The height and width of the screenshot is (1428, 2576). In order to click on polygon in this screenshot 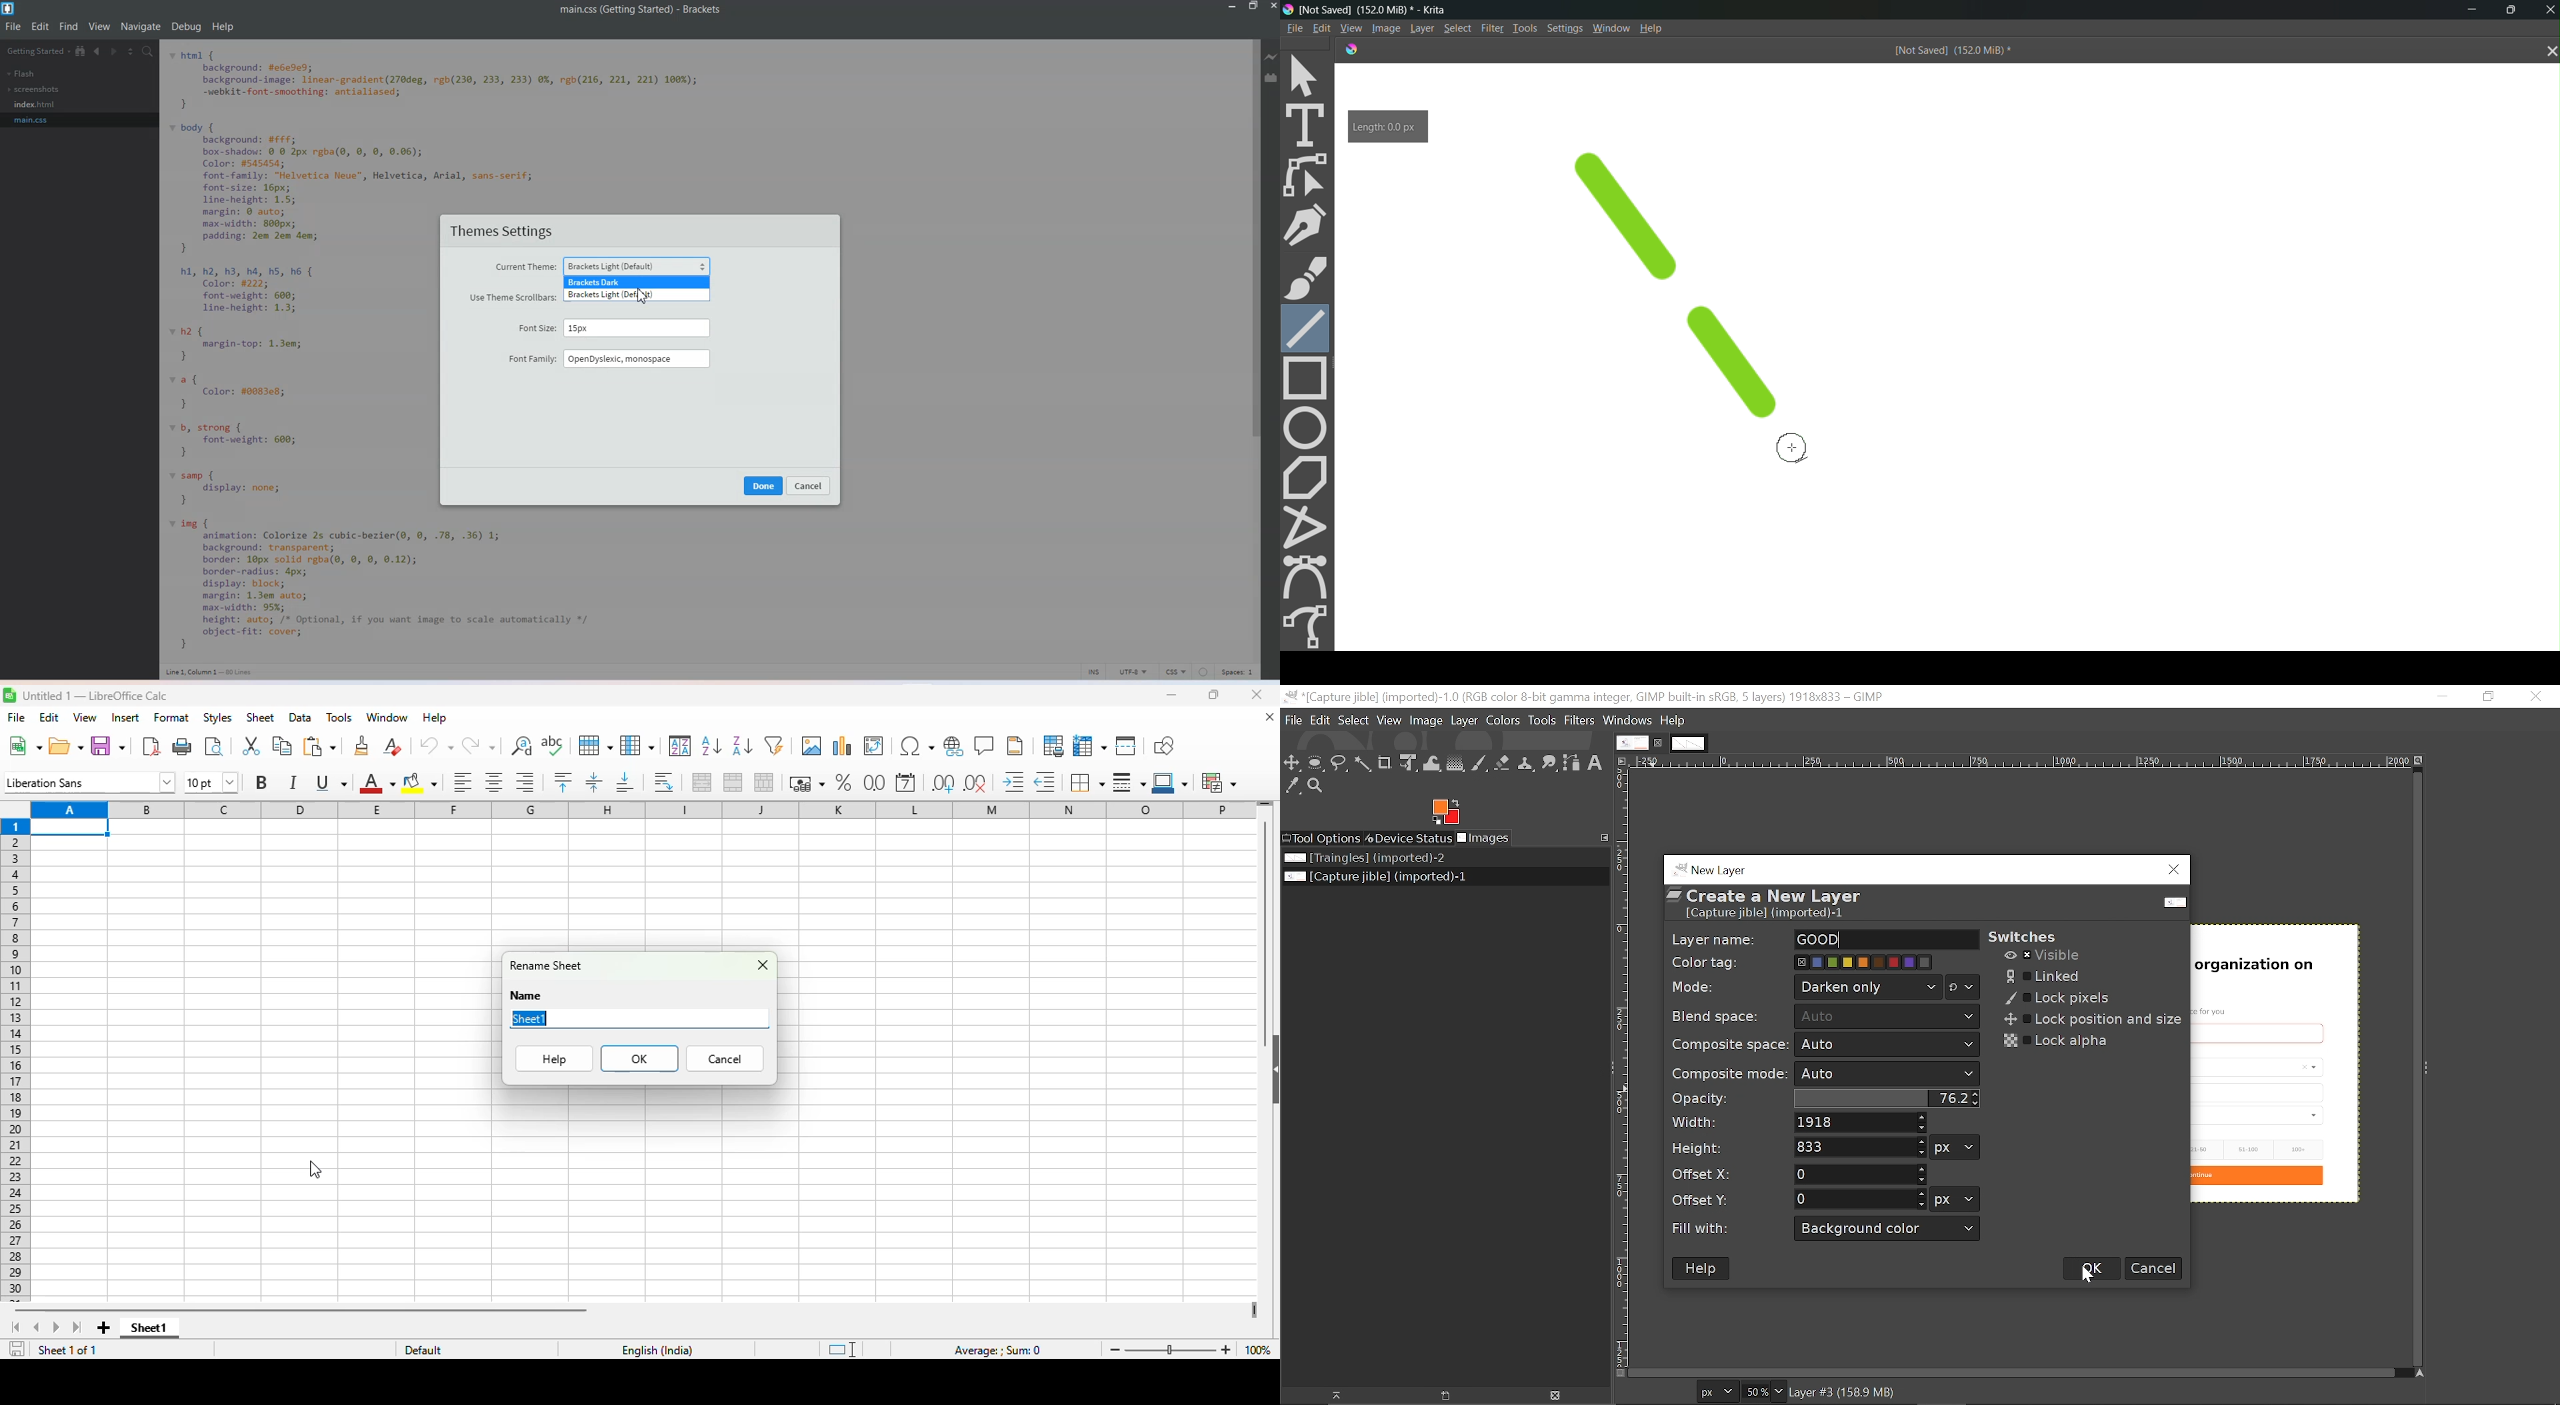, I will do `click(1308, 476)`.